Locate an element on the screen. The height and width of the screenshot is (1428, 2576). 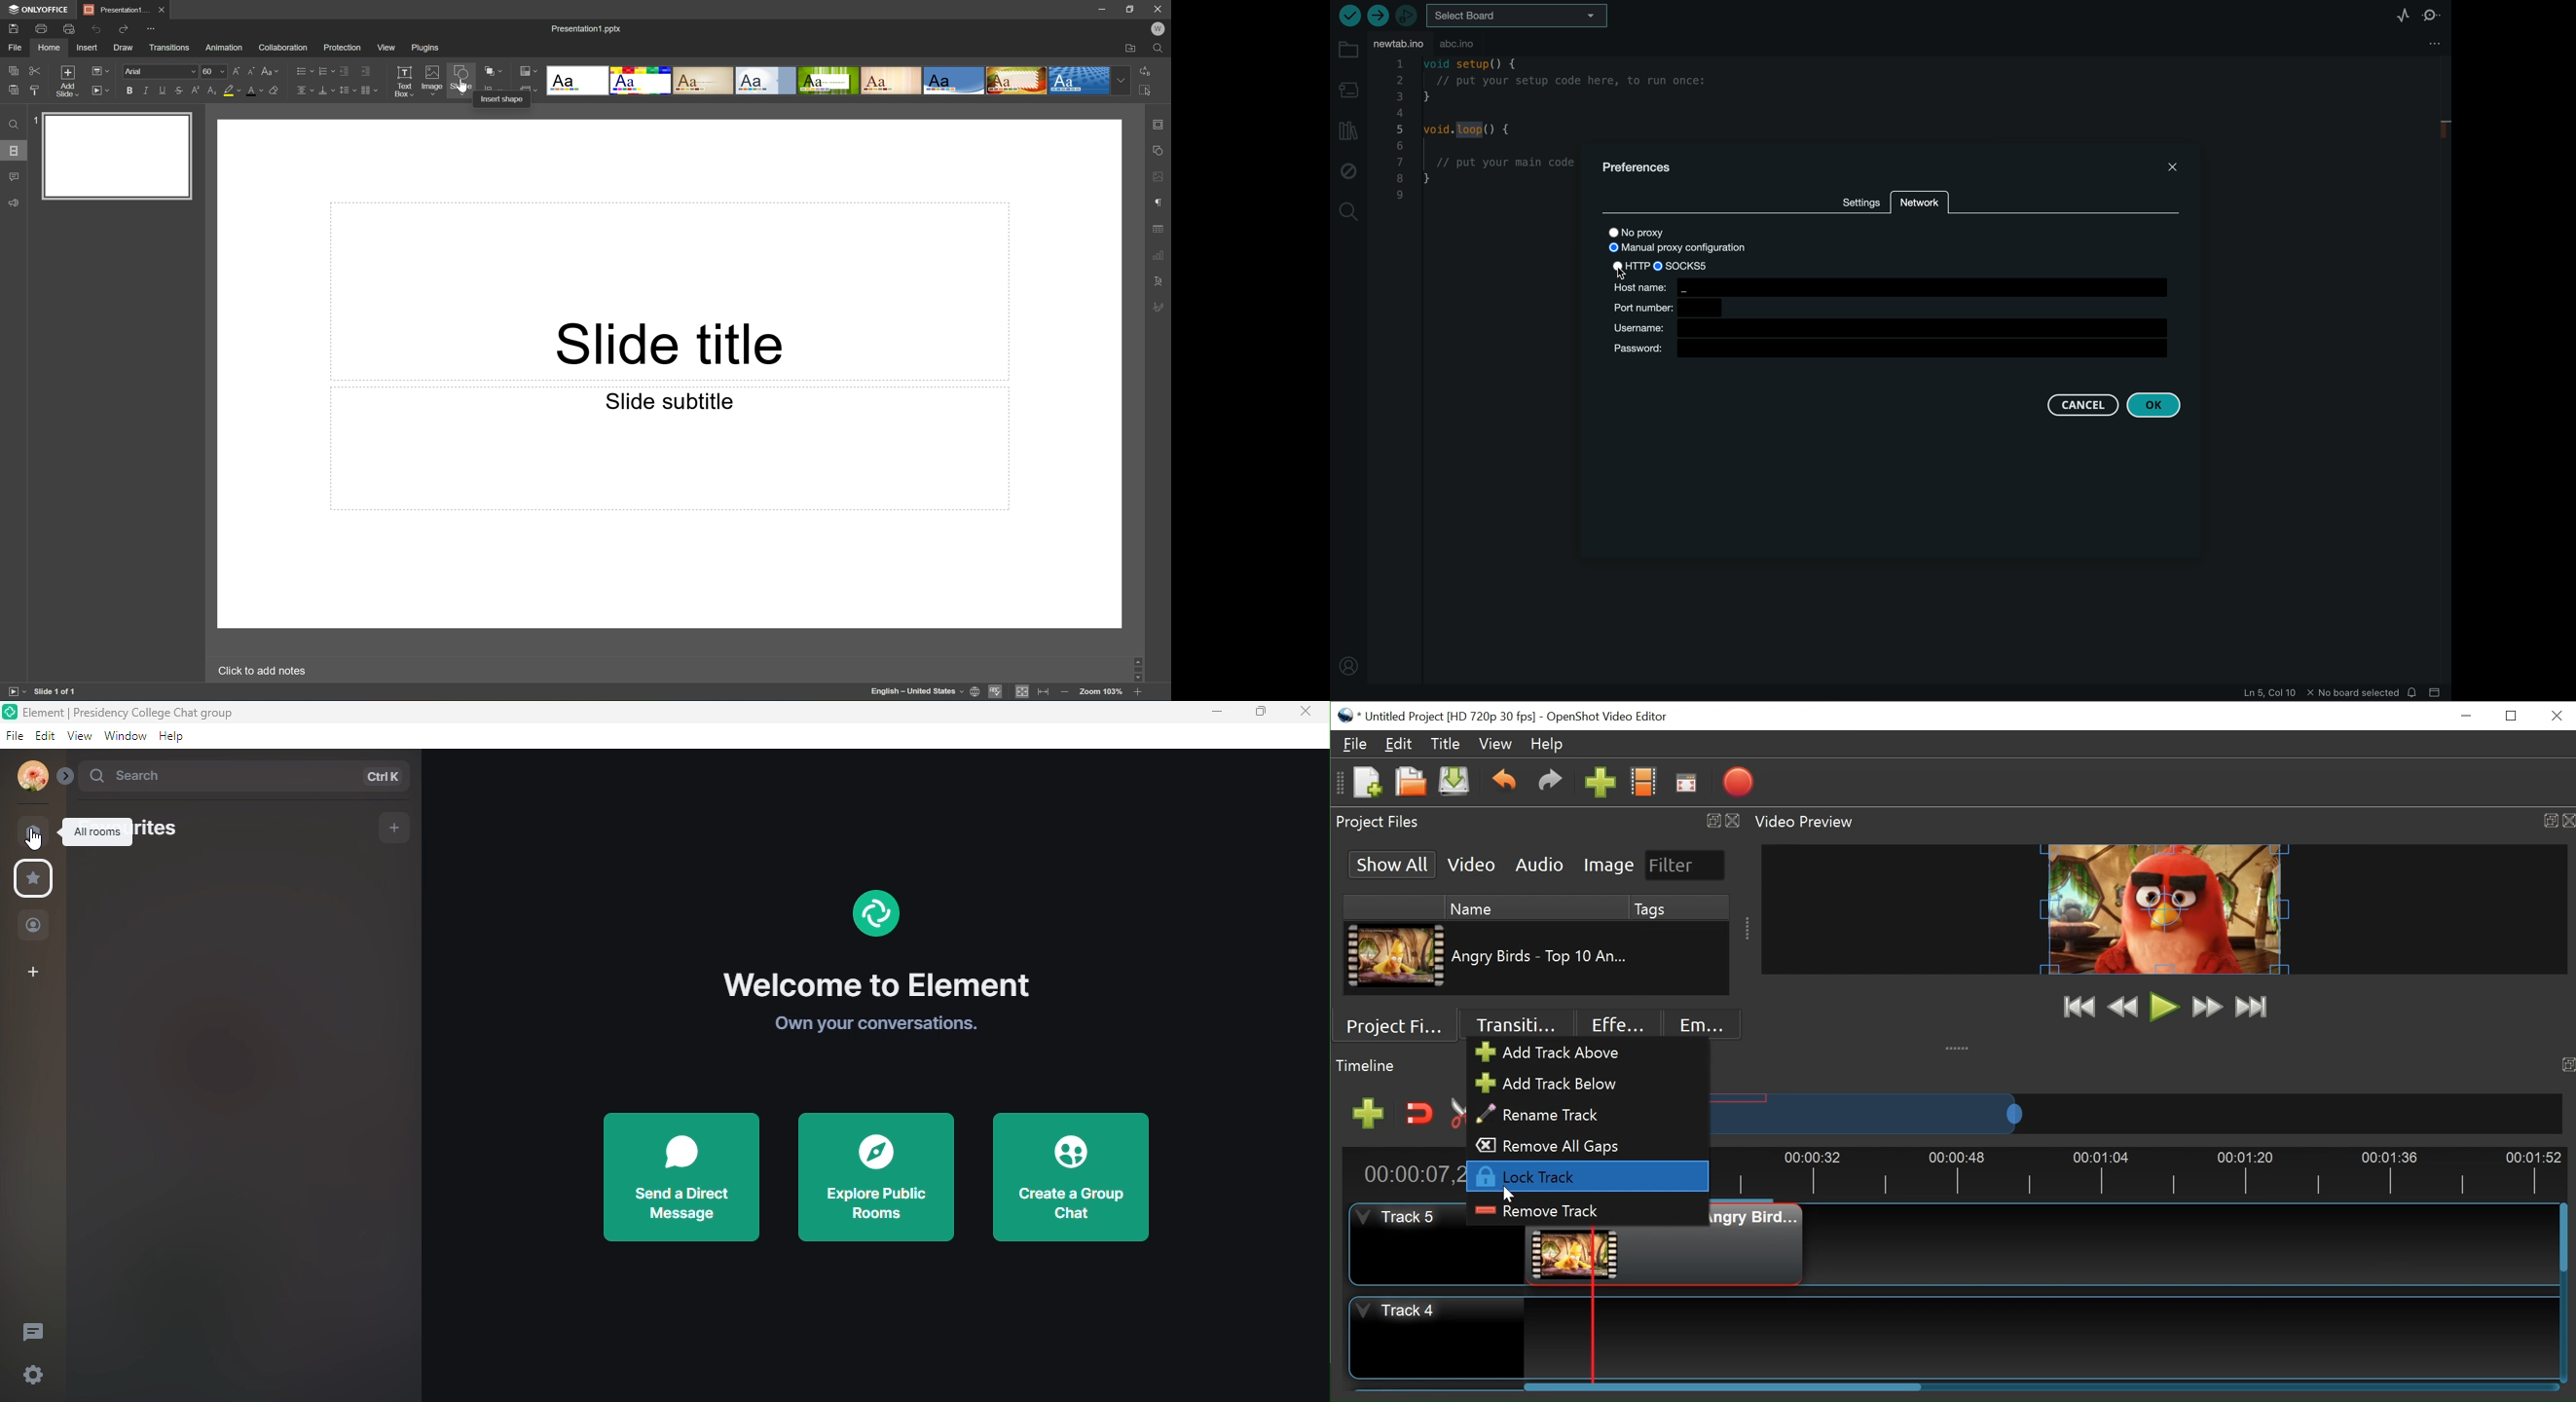
Horizontally align is located at coordinates (303, 90).